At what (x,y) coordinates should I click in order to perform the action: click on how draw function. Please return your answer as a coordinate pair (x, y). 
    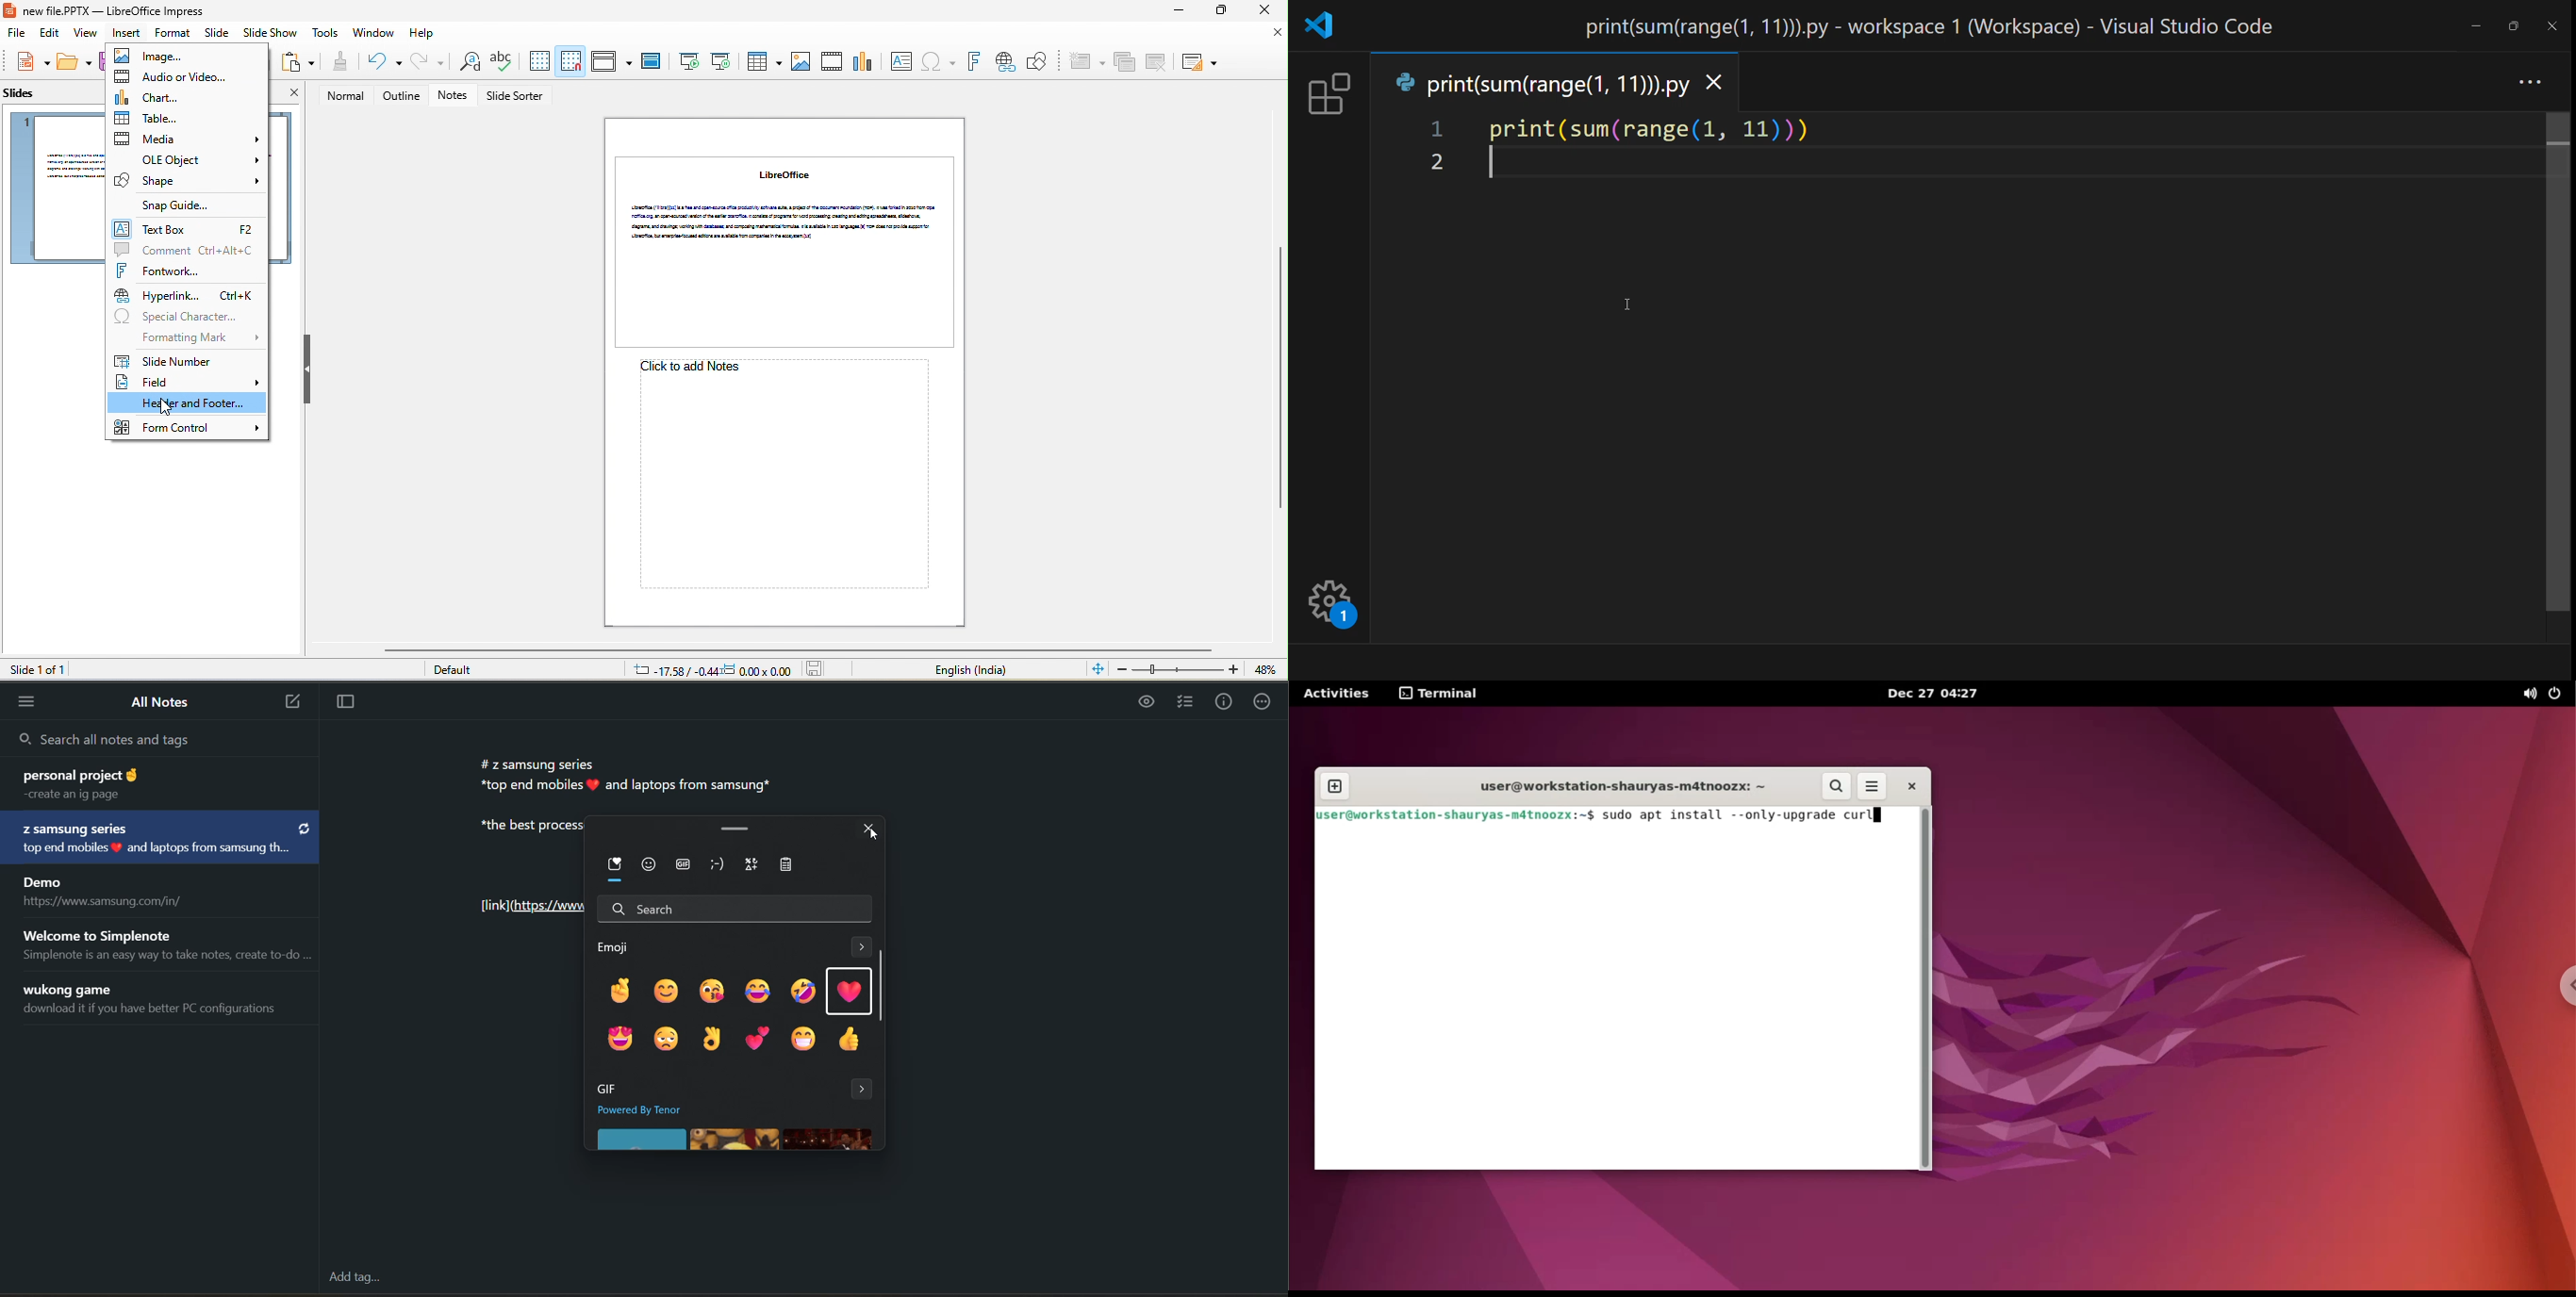
    Looking at the image, I should click on (1038, 62).